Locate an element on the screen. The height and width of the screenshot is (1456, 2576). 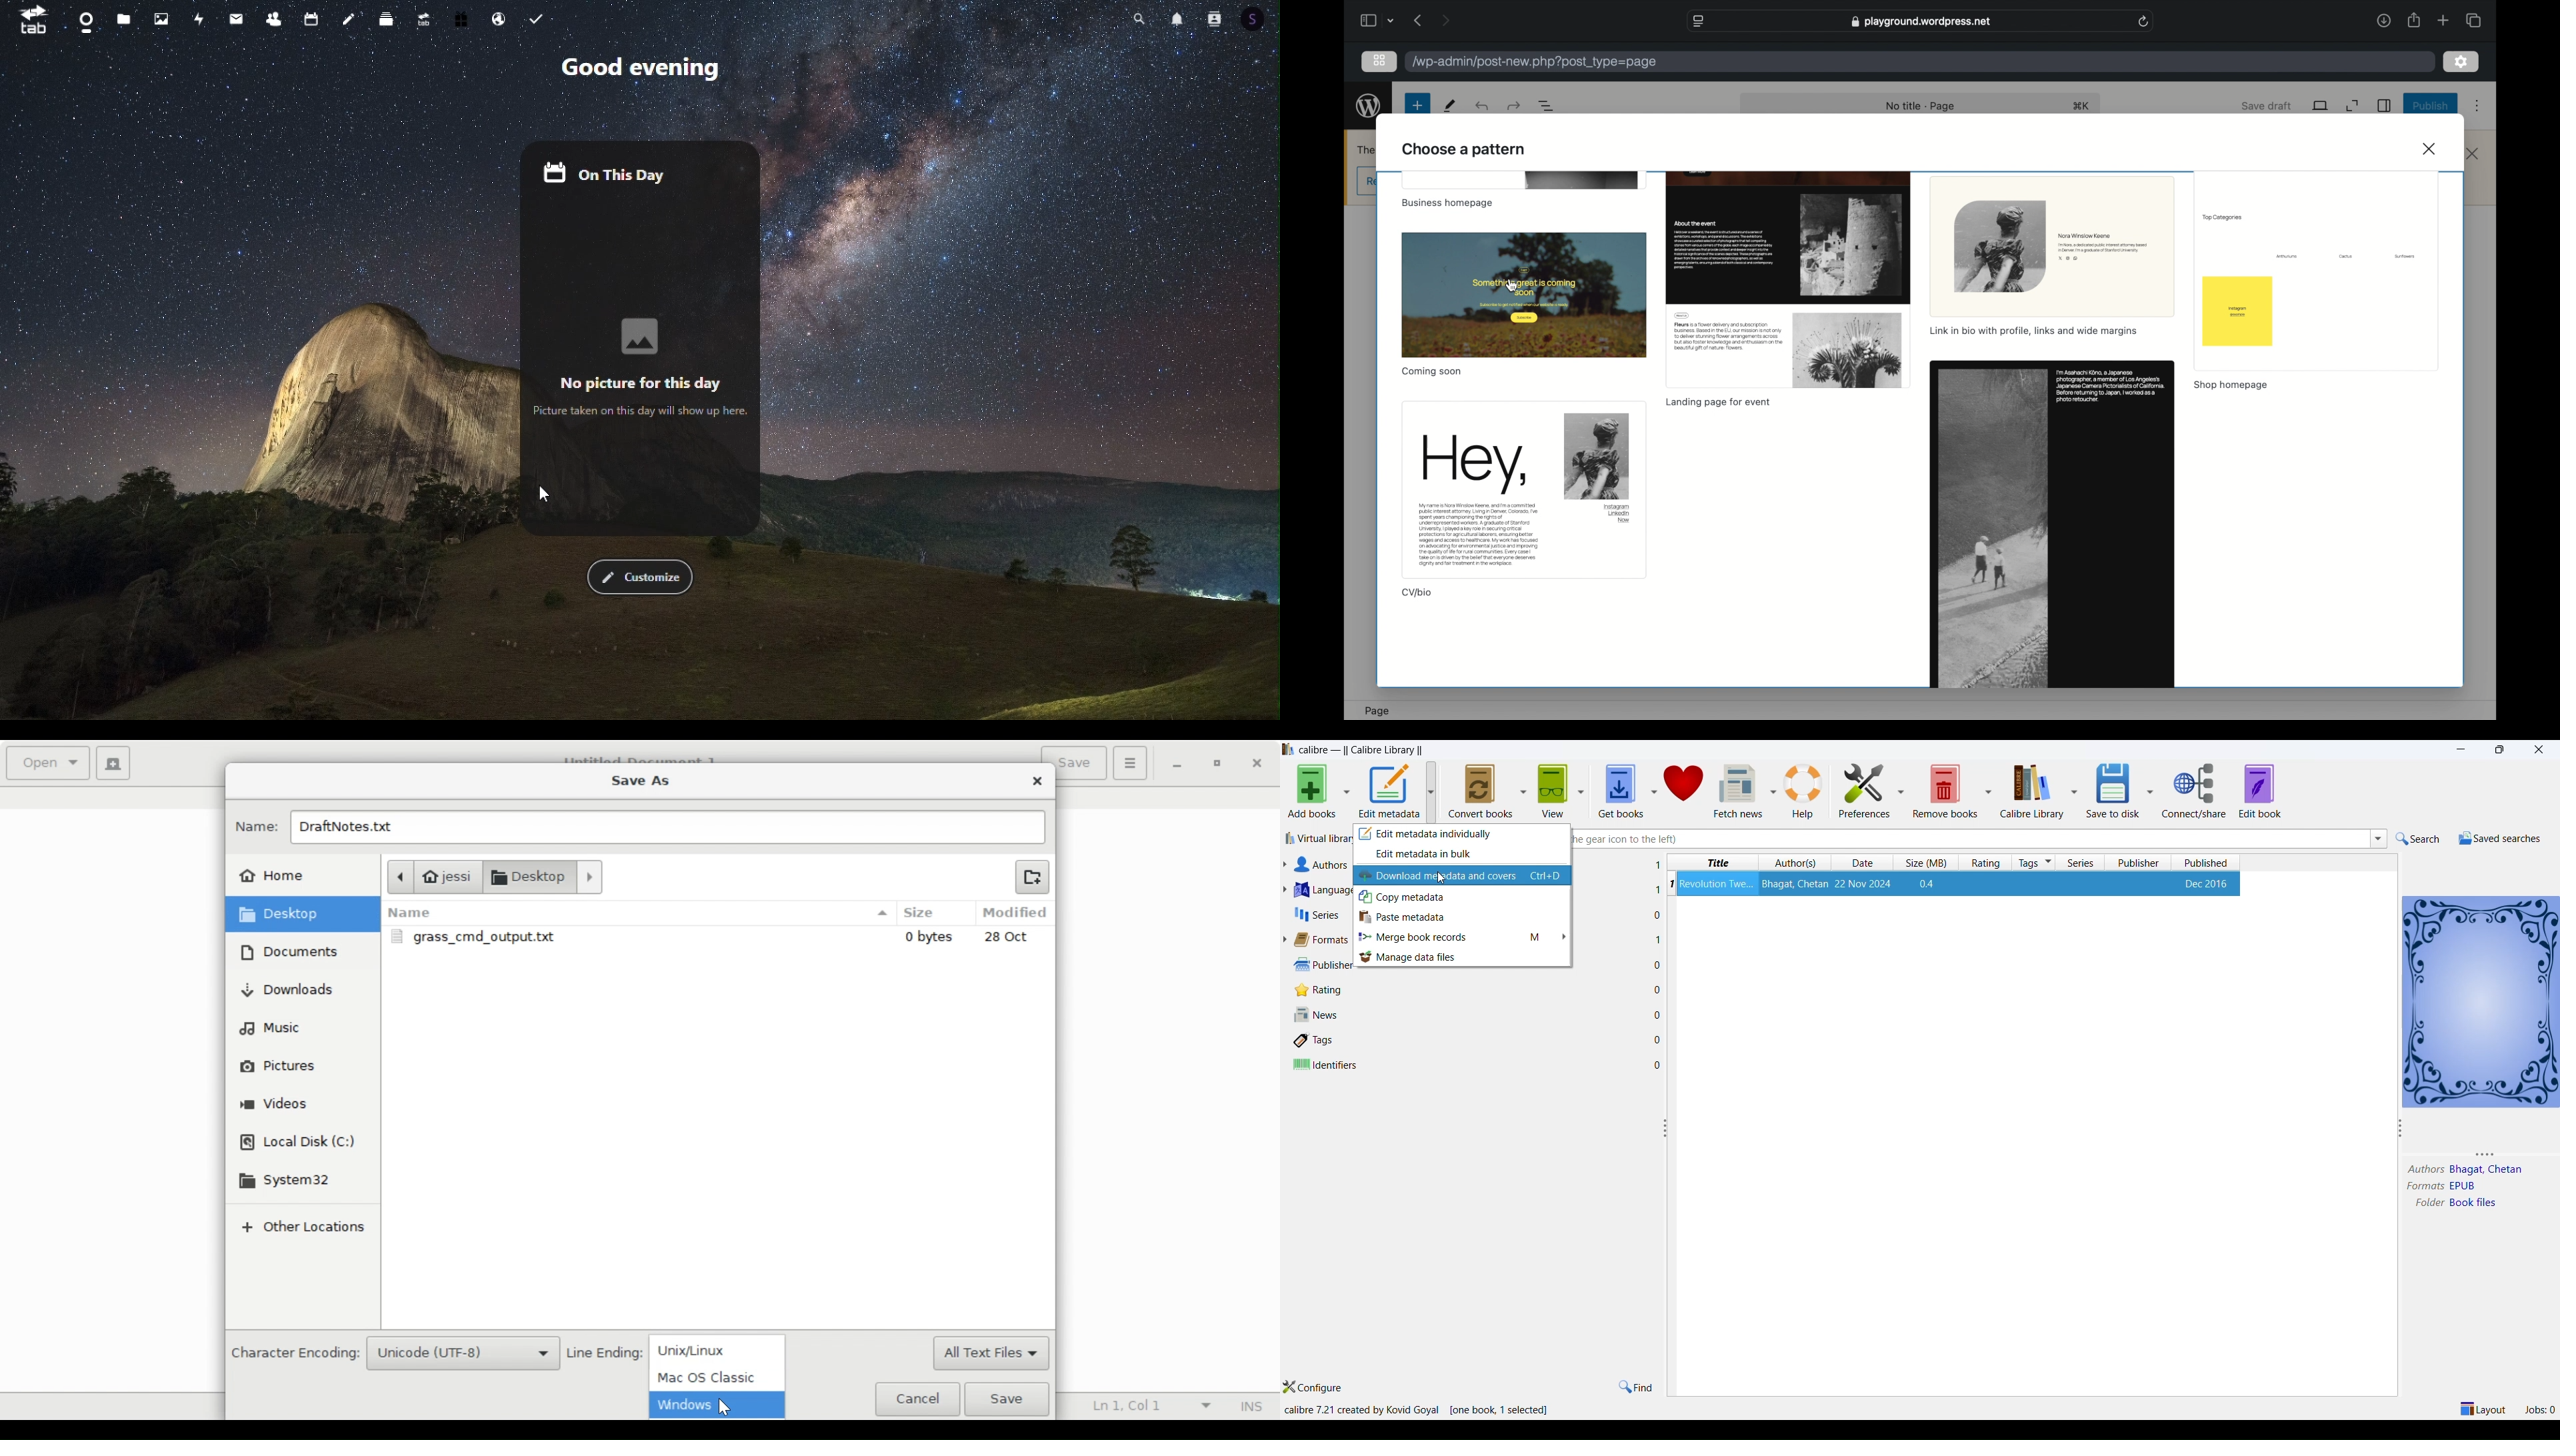
fetch news is located at coordinates (1739, 787).